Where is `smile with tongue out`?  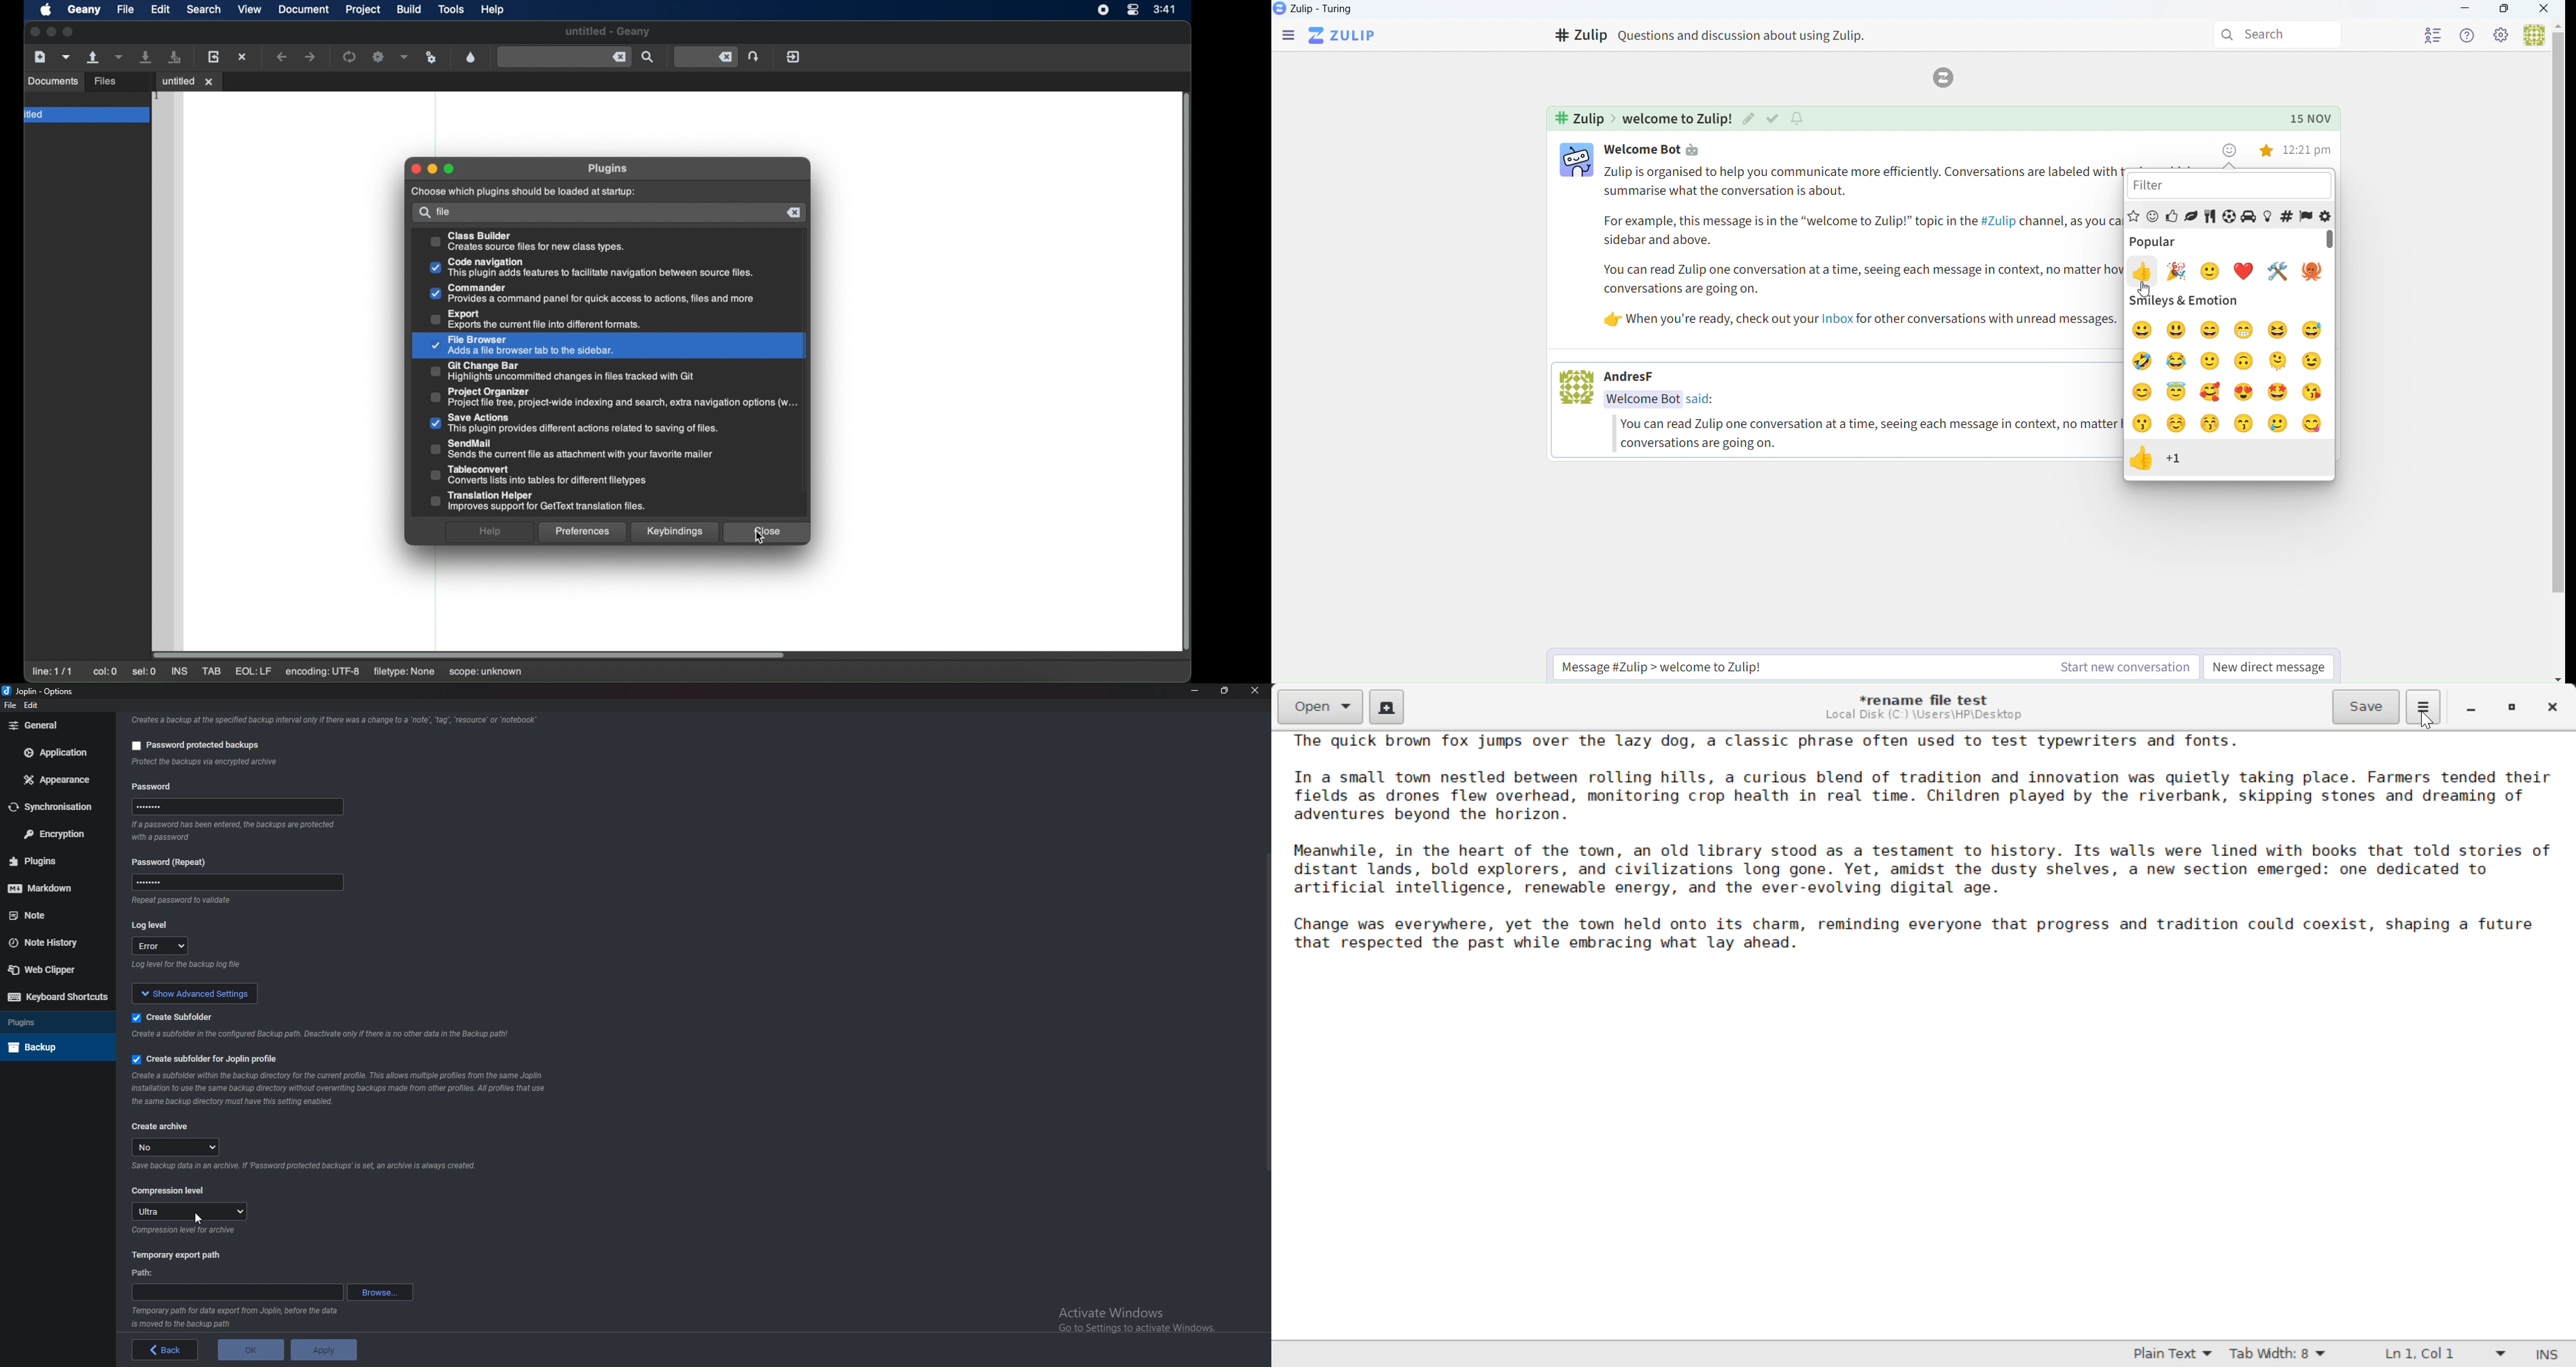 smile with tongue out is located at coordinates (2315, 425).